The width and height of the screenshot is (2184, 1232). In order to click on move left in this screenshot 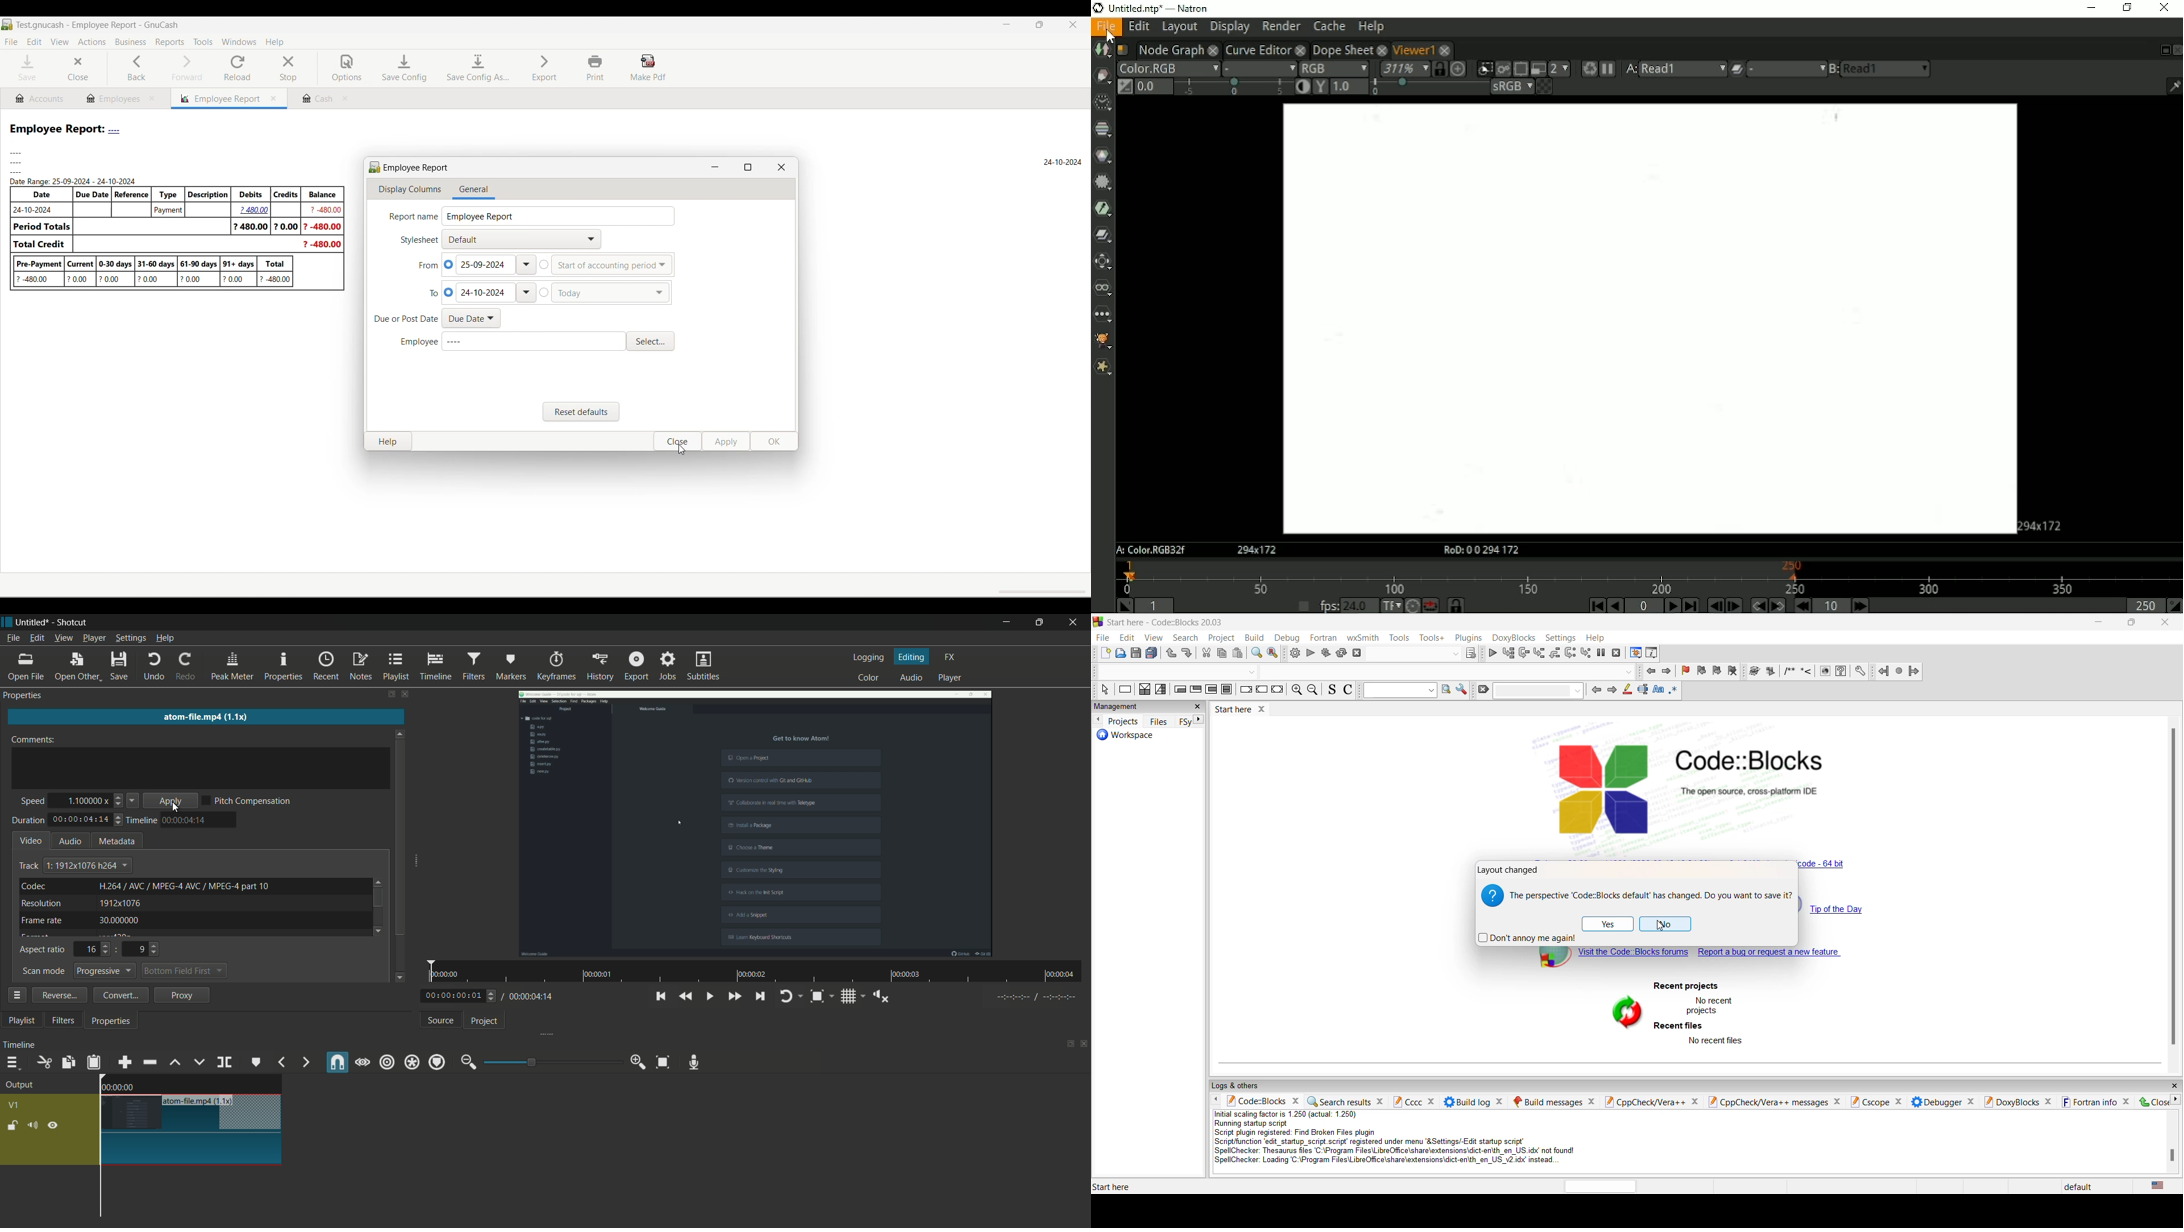, I will do `click(1099, 720)`.